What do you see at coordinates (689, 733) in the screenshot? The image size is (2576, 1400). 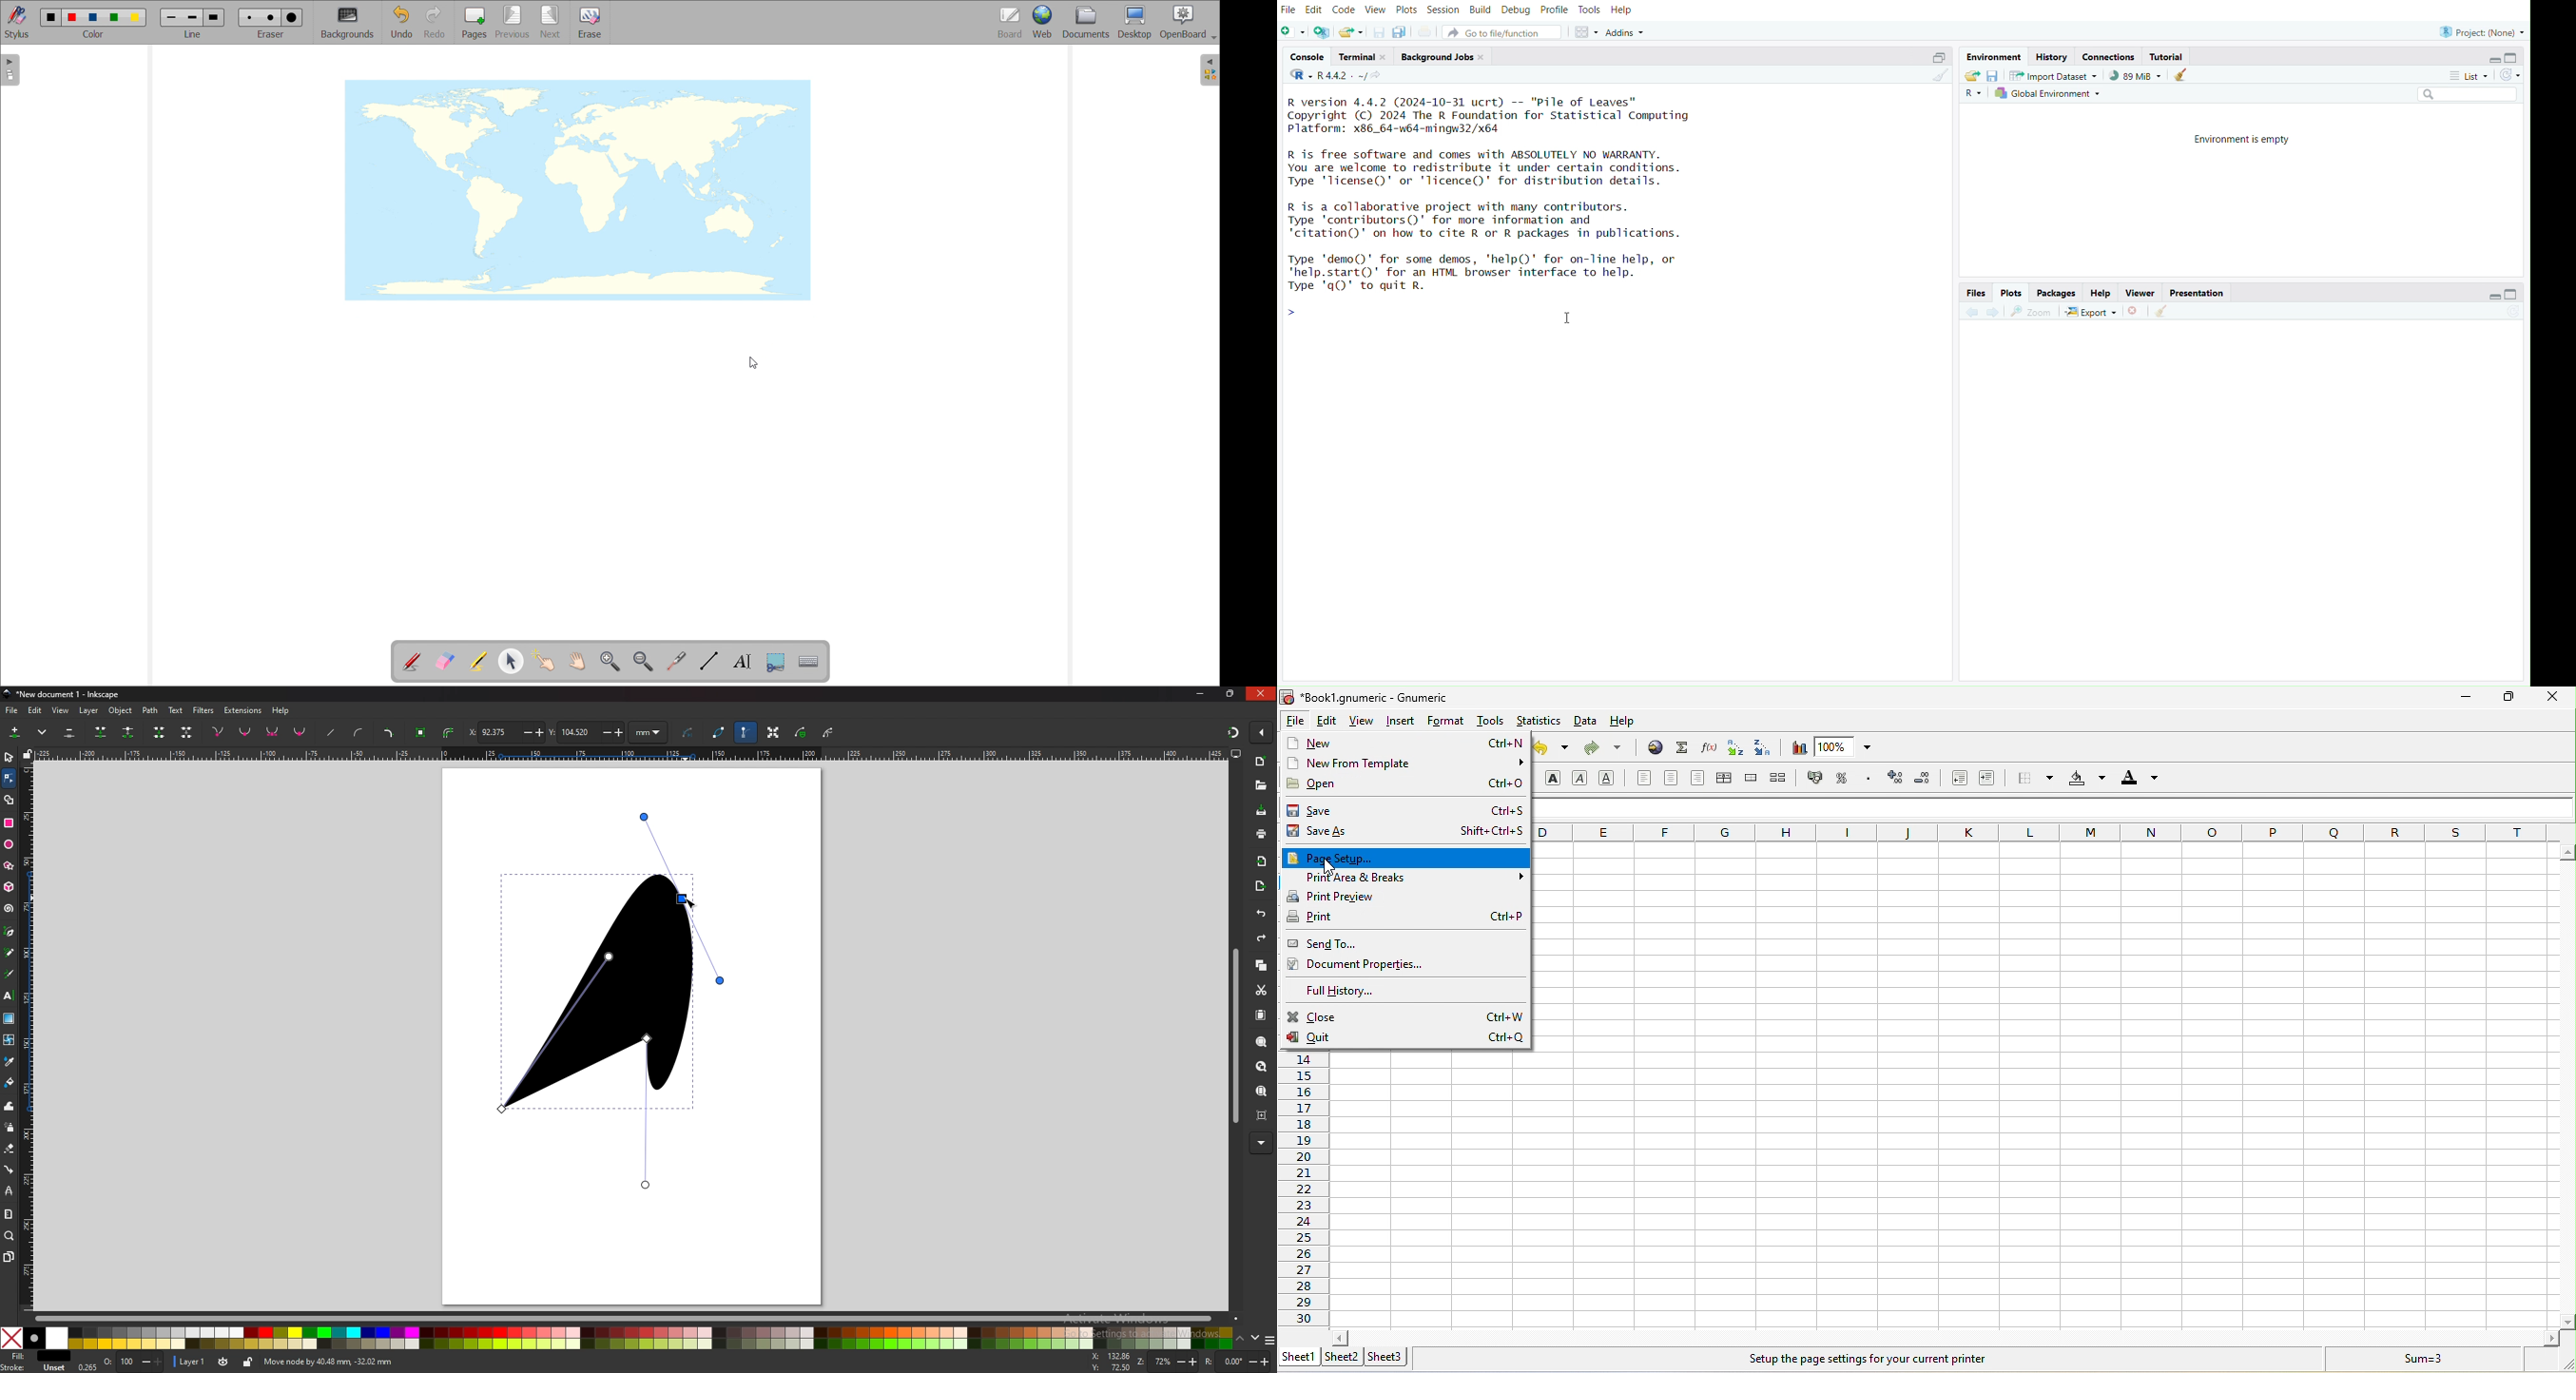 I see `next path effect parameter` at bounding box center [689, 733].